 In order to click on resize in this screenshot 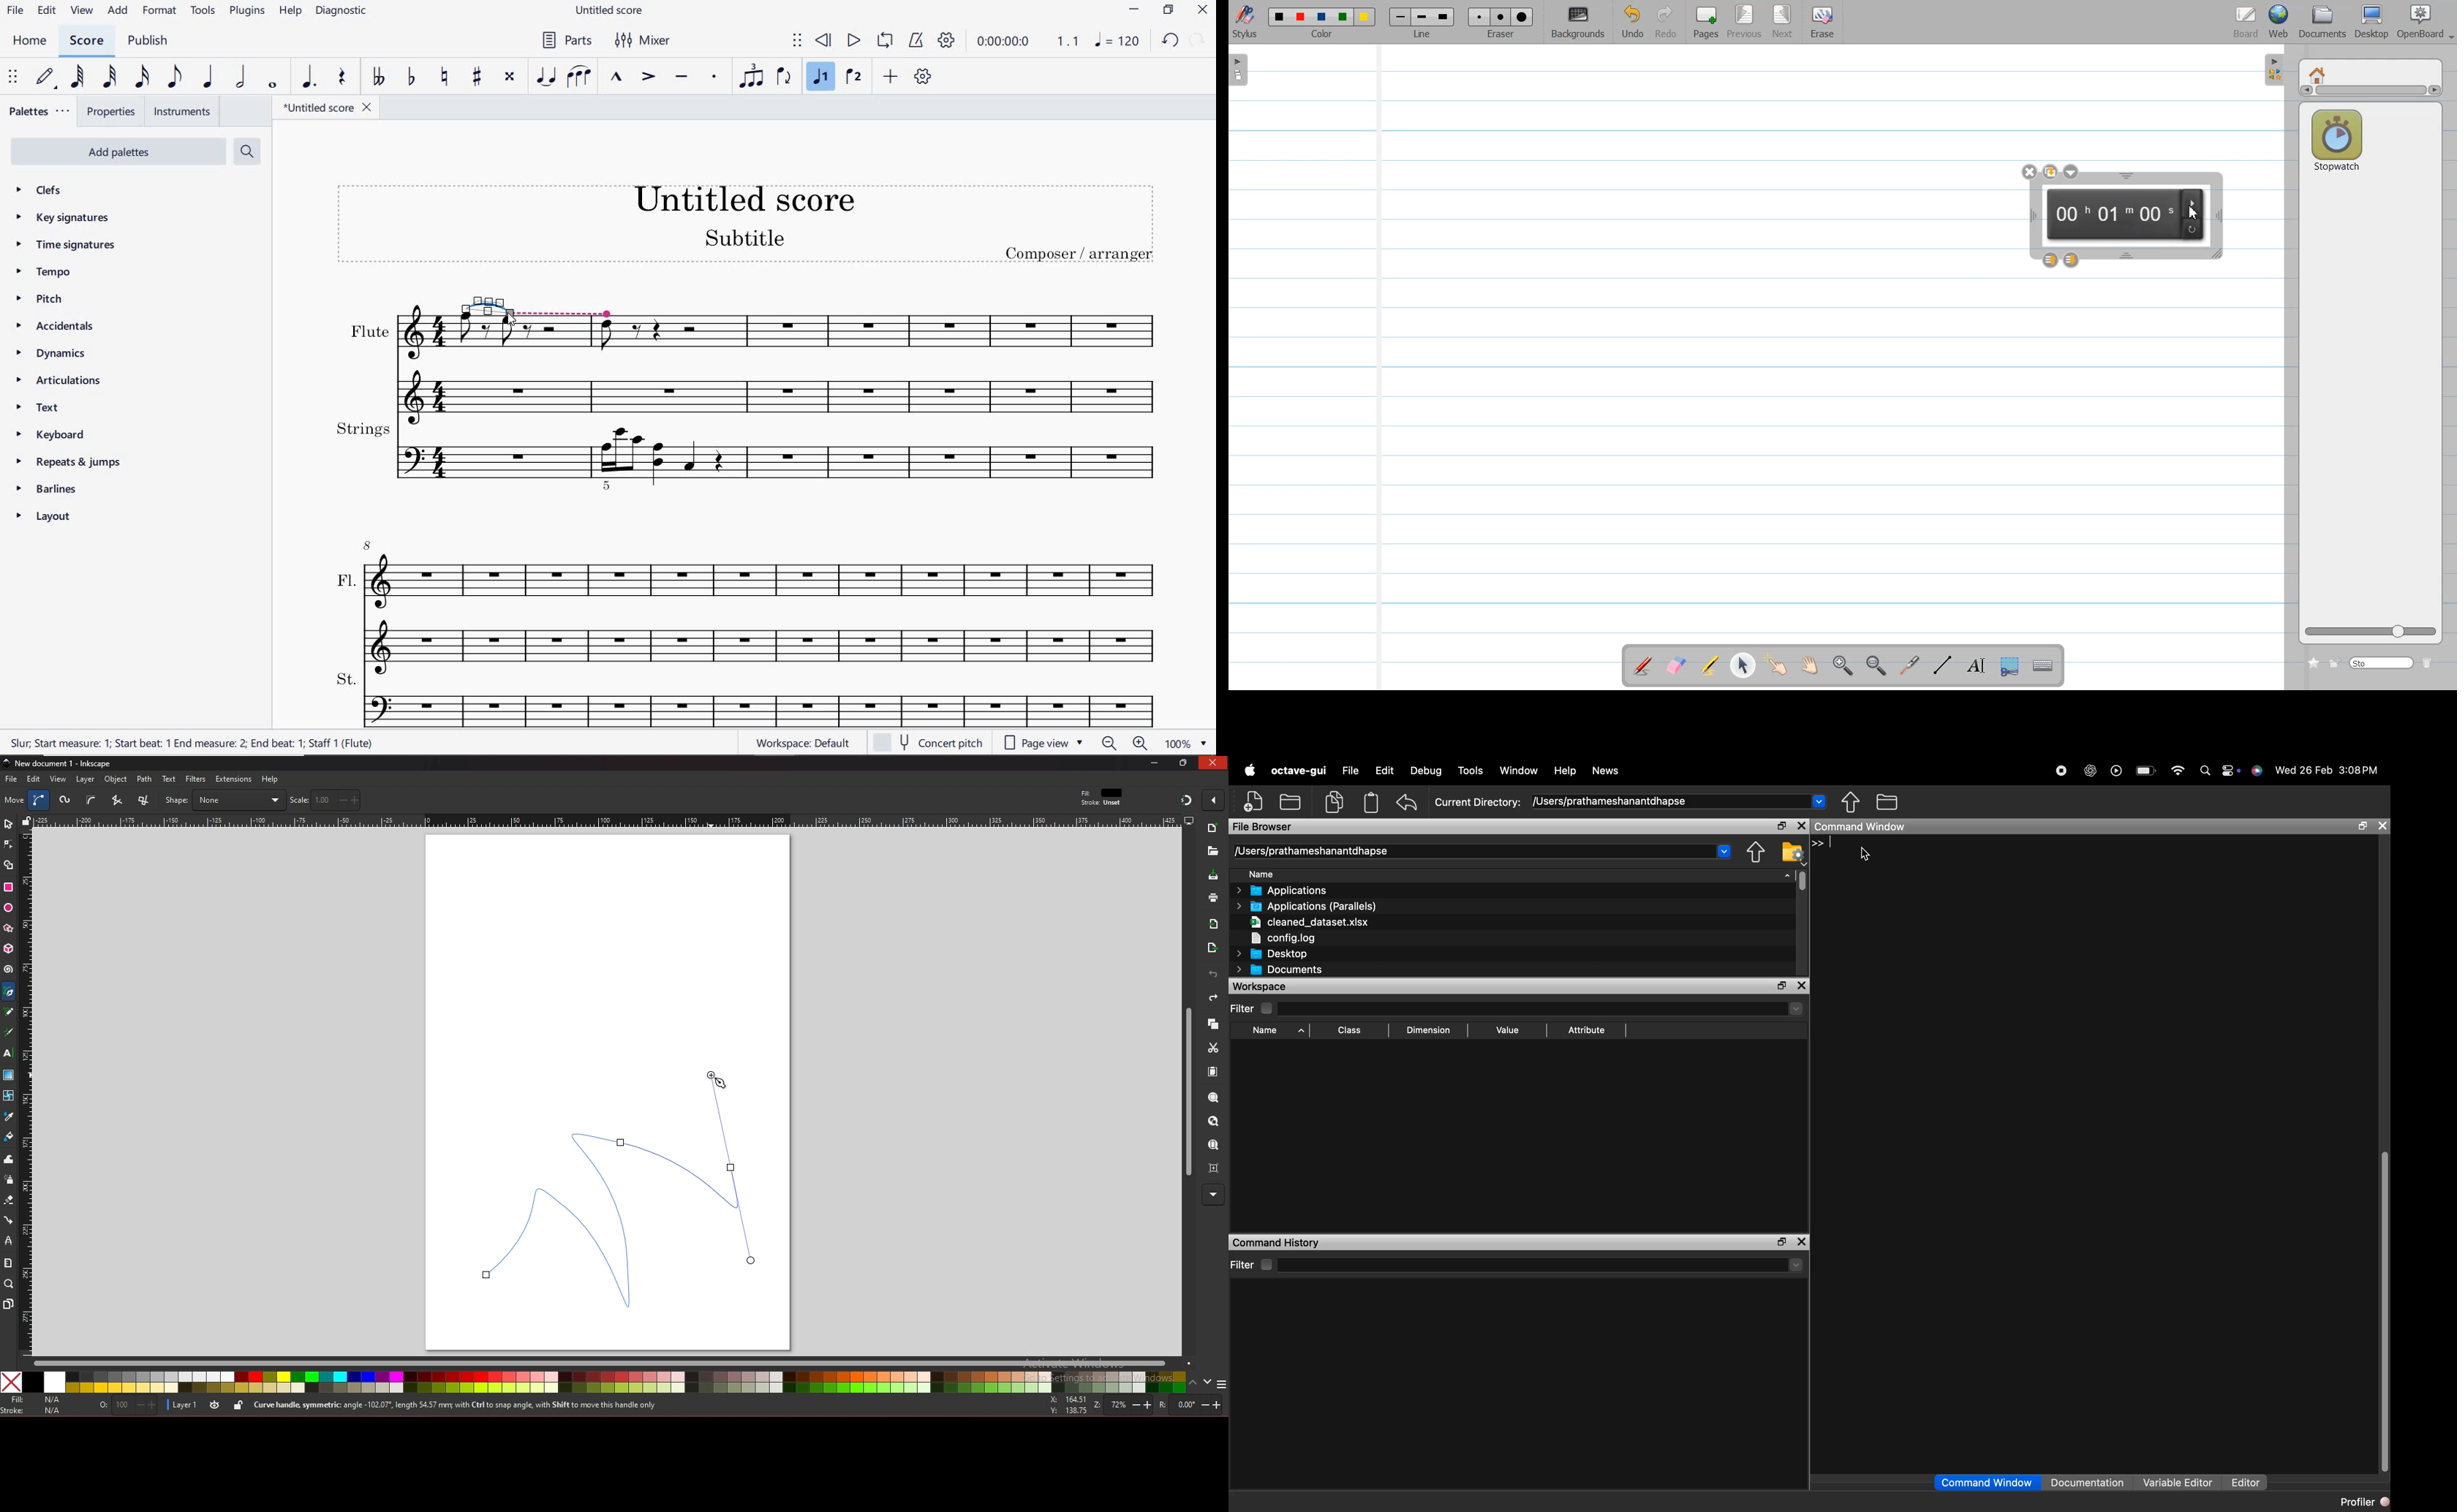, I will do `click(1185, 762)`.